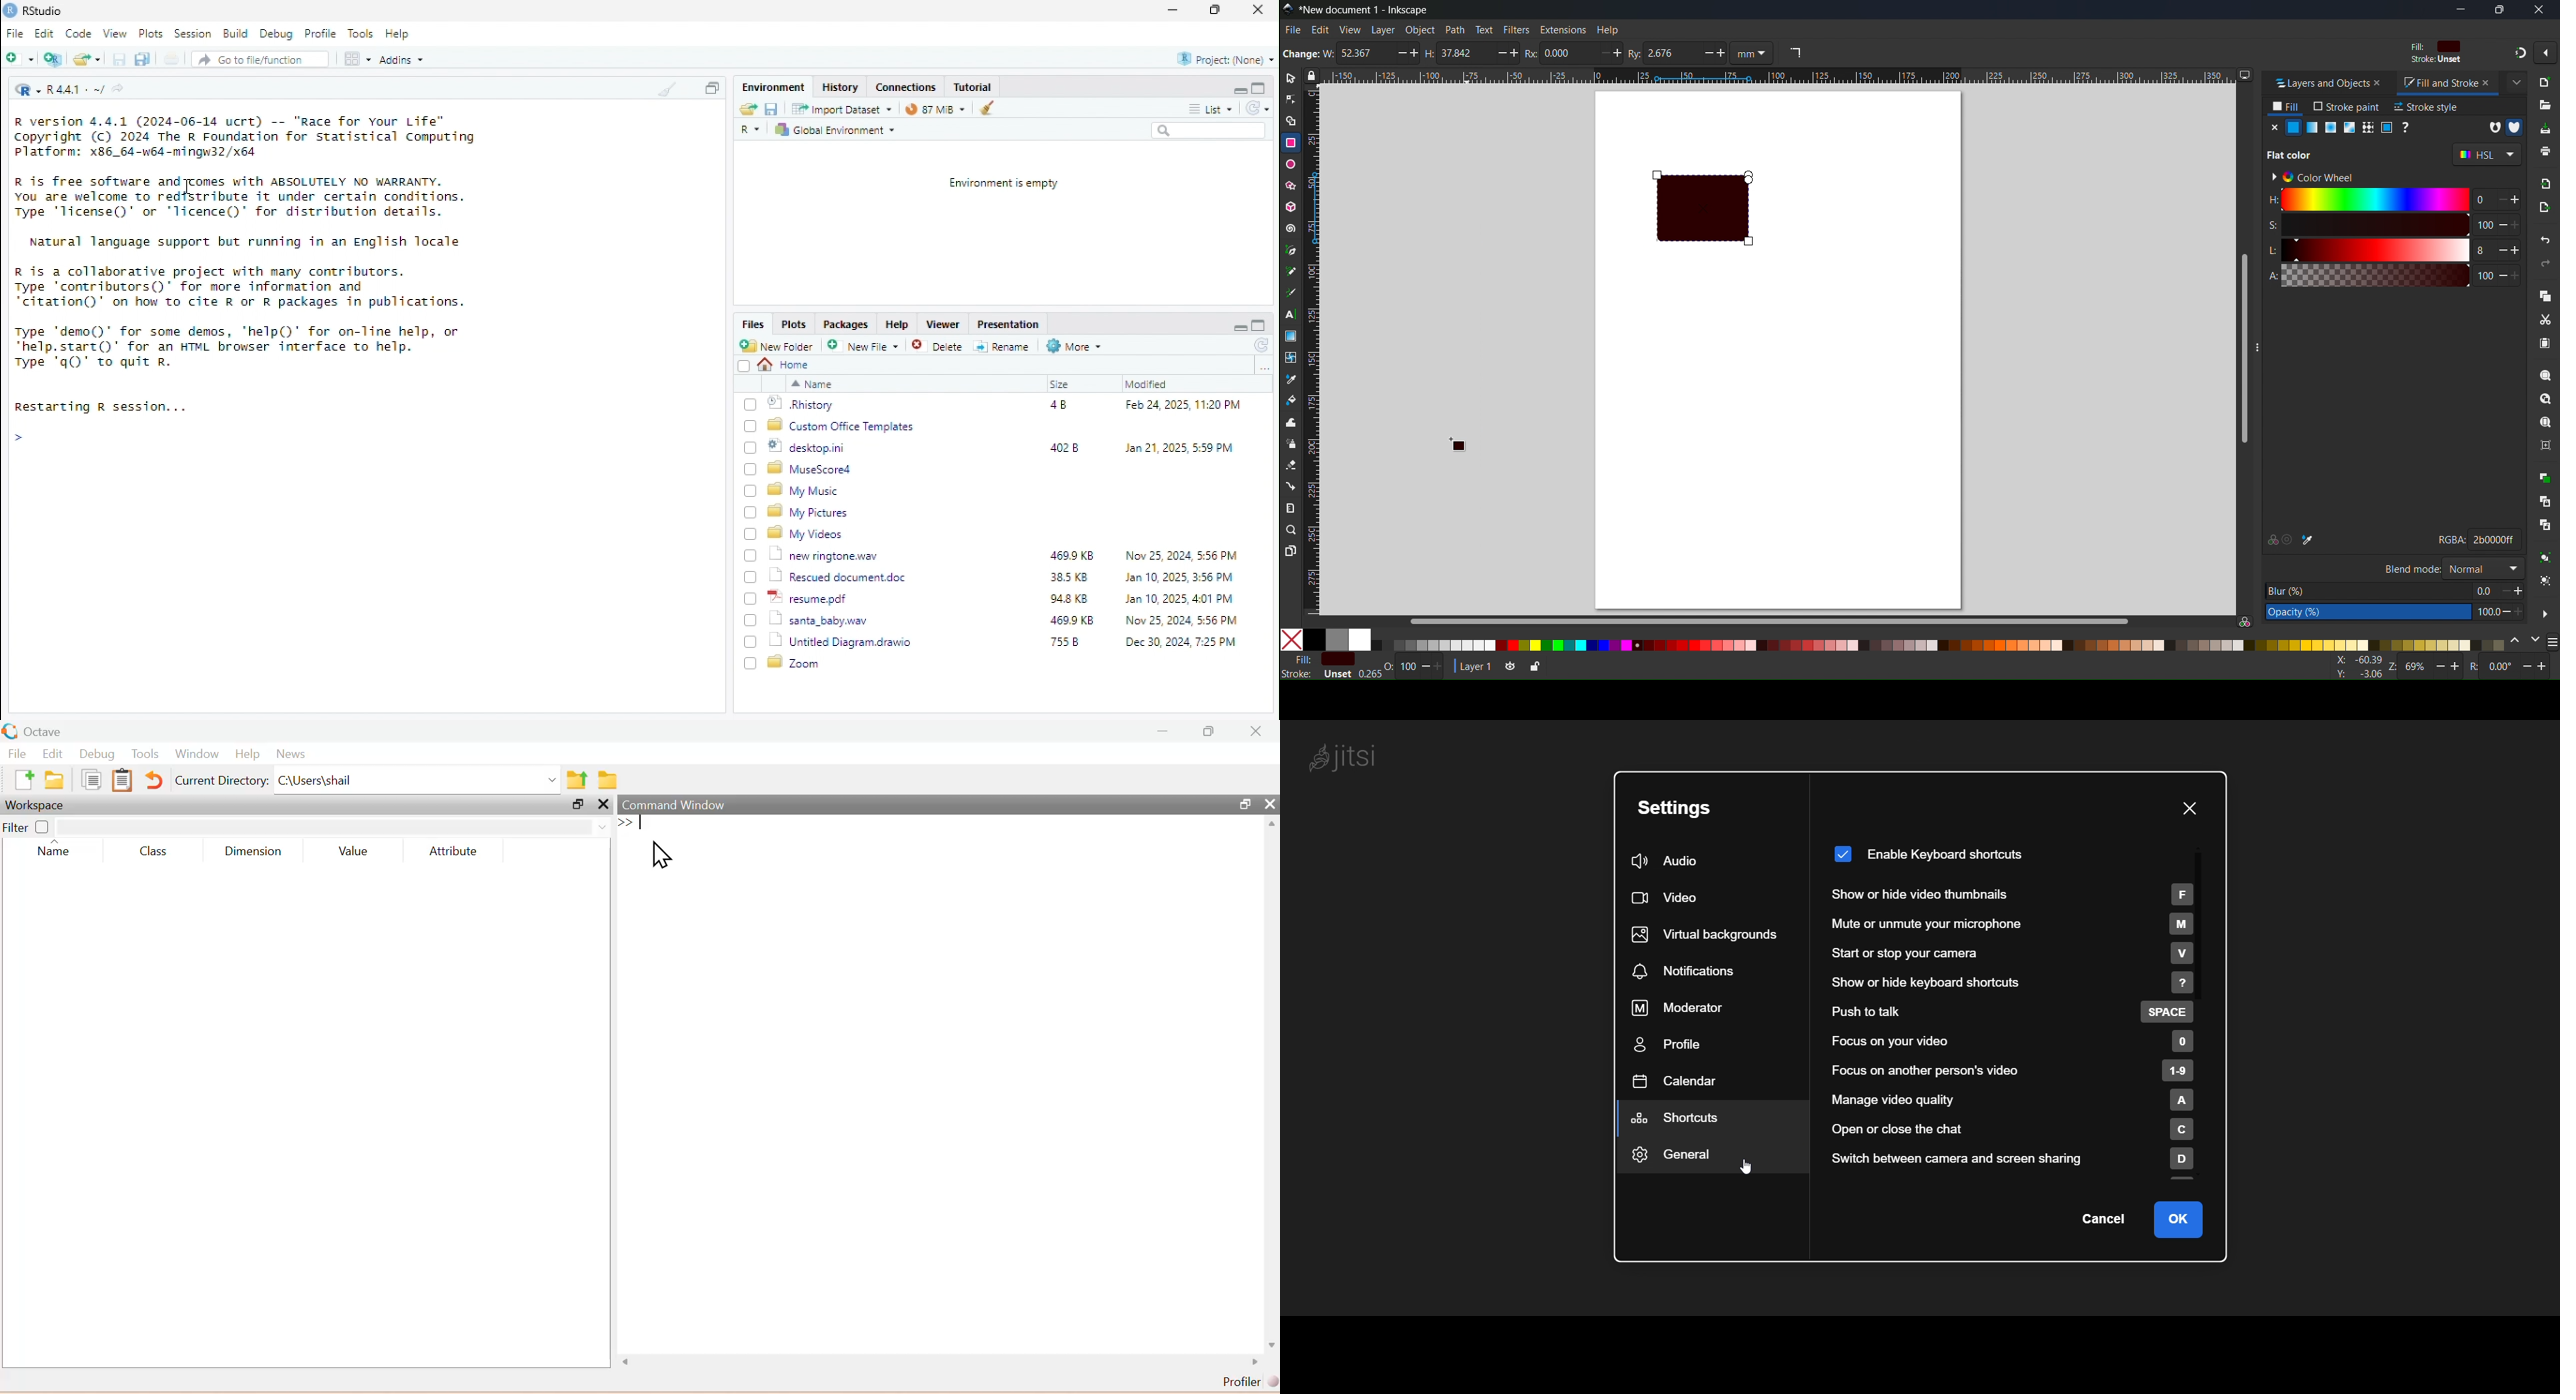 The width and height of the screenshot is (2576, 1400). I want to click on Command Window, so click(675, 804).